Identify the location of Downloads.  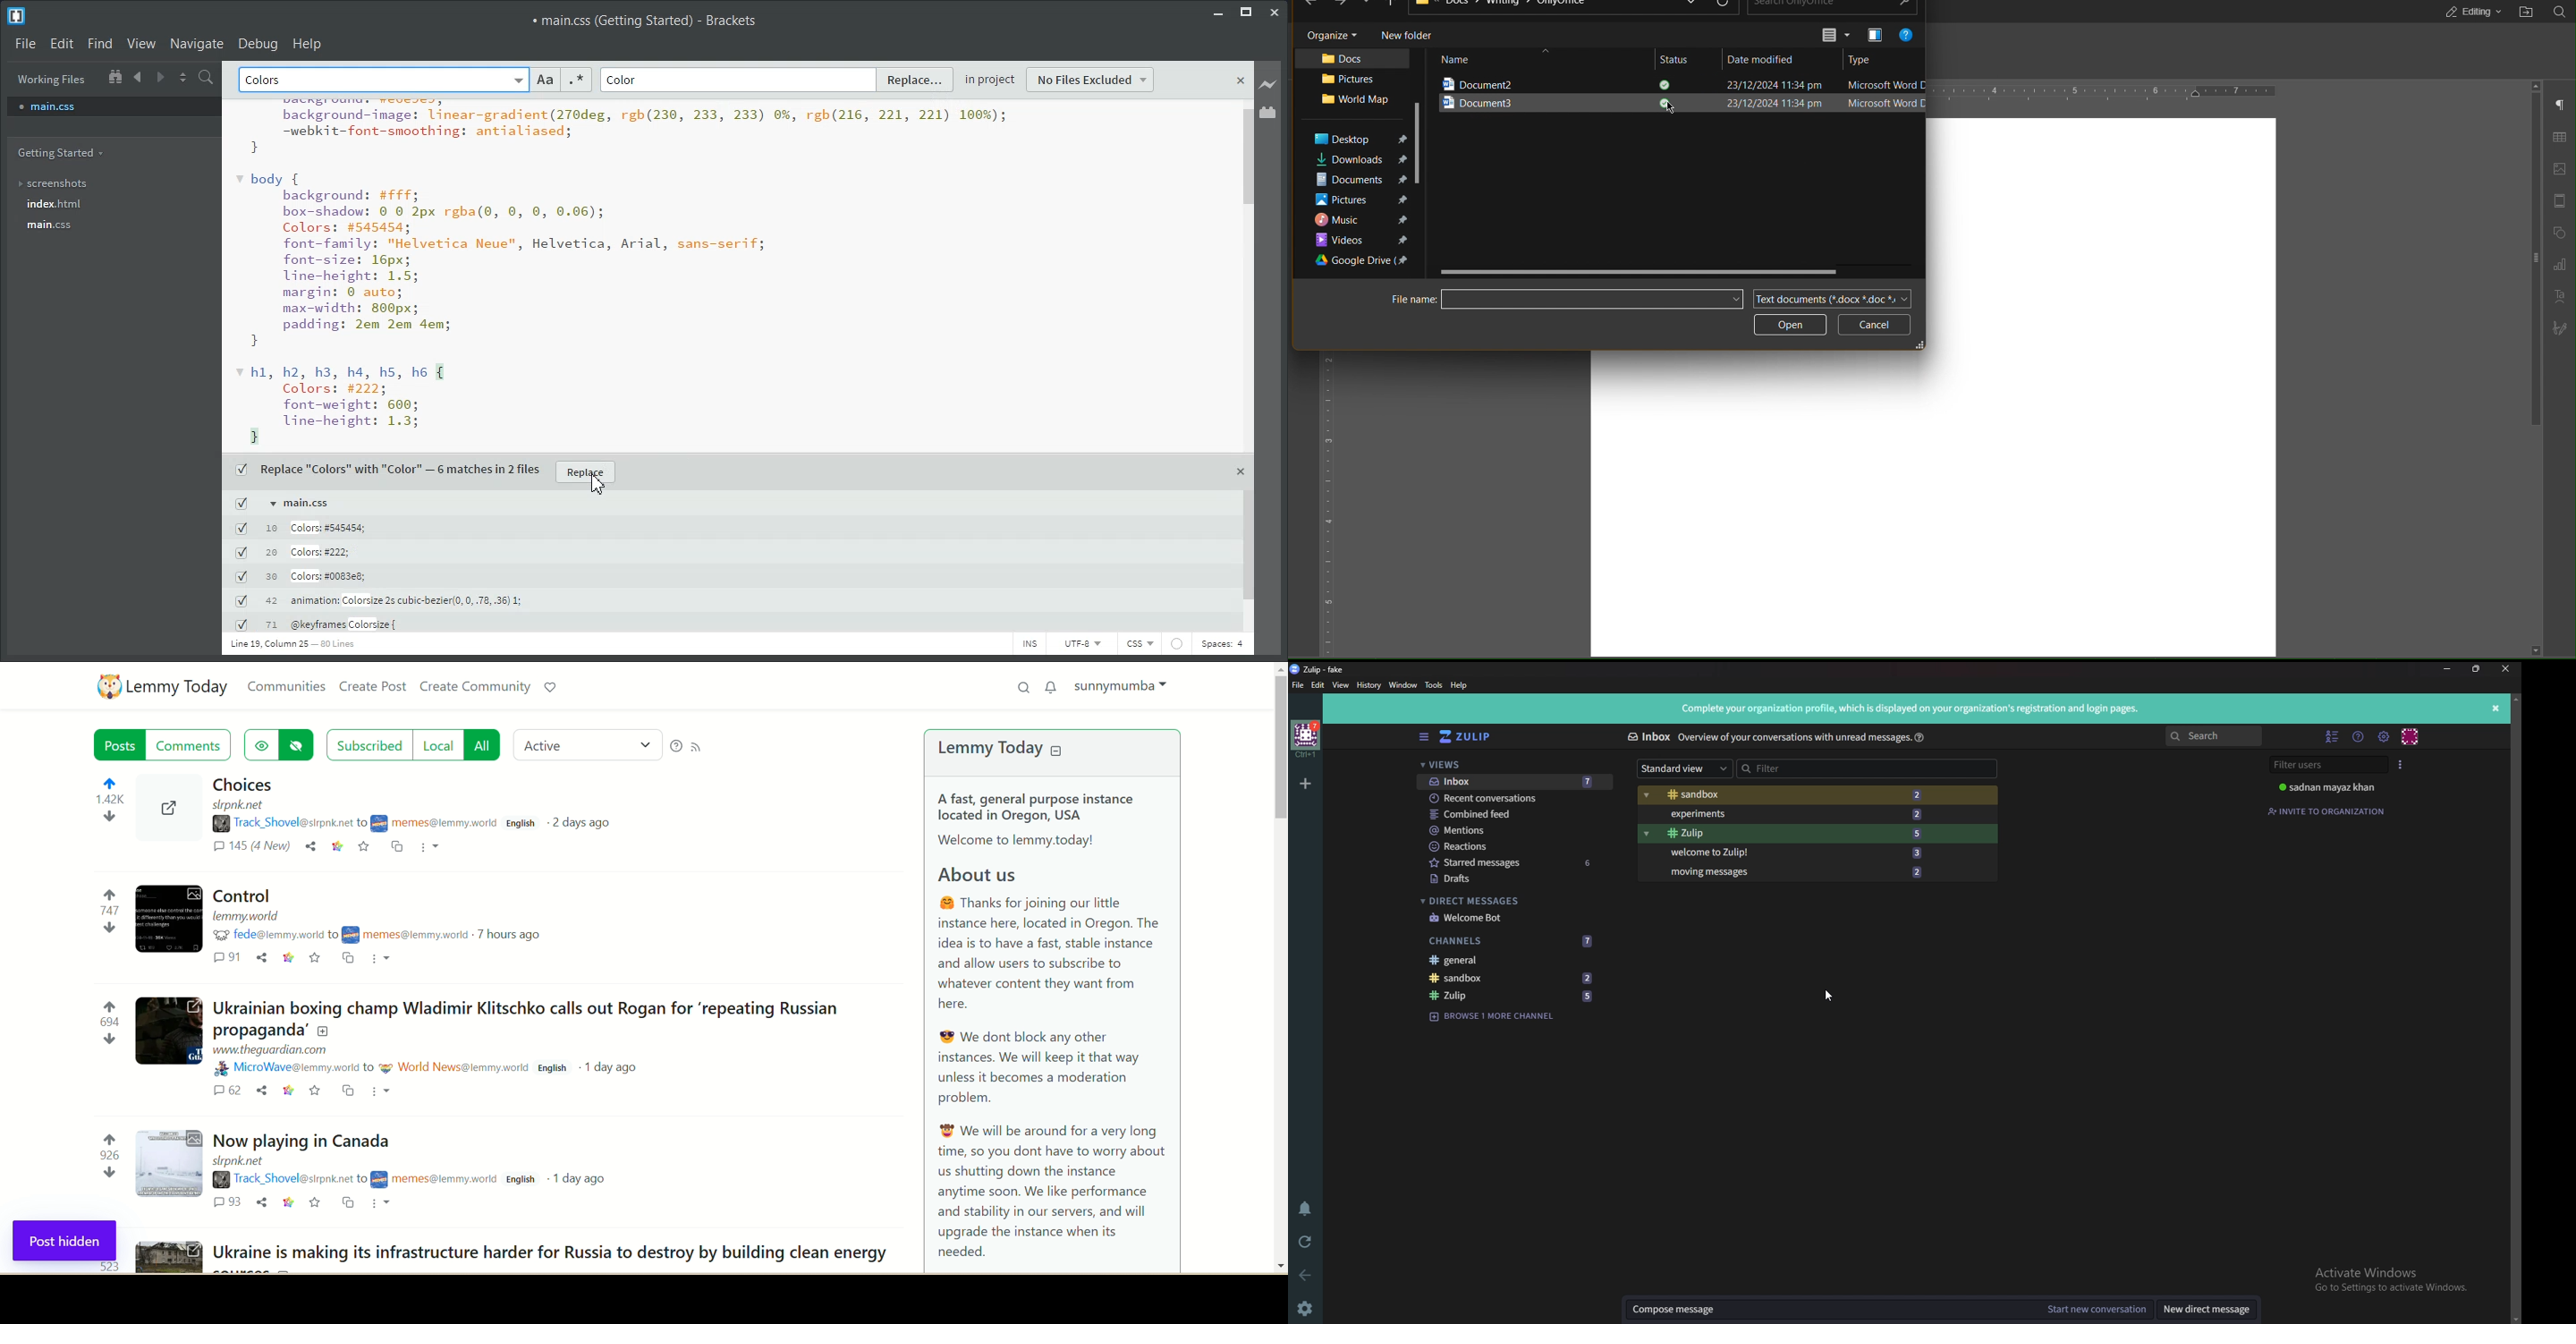
(1354, 160).